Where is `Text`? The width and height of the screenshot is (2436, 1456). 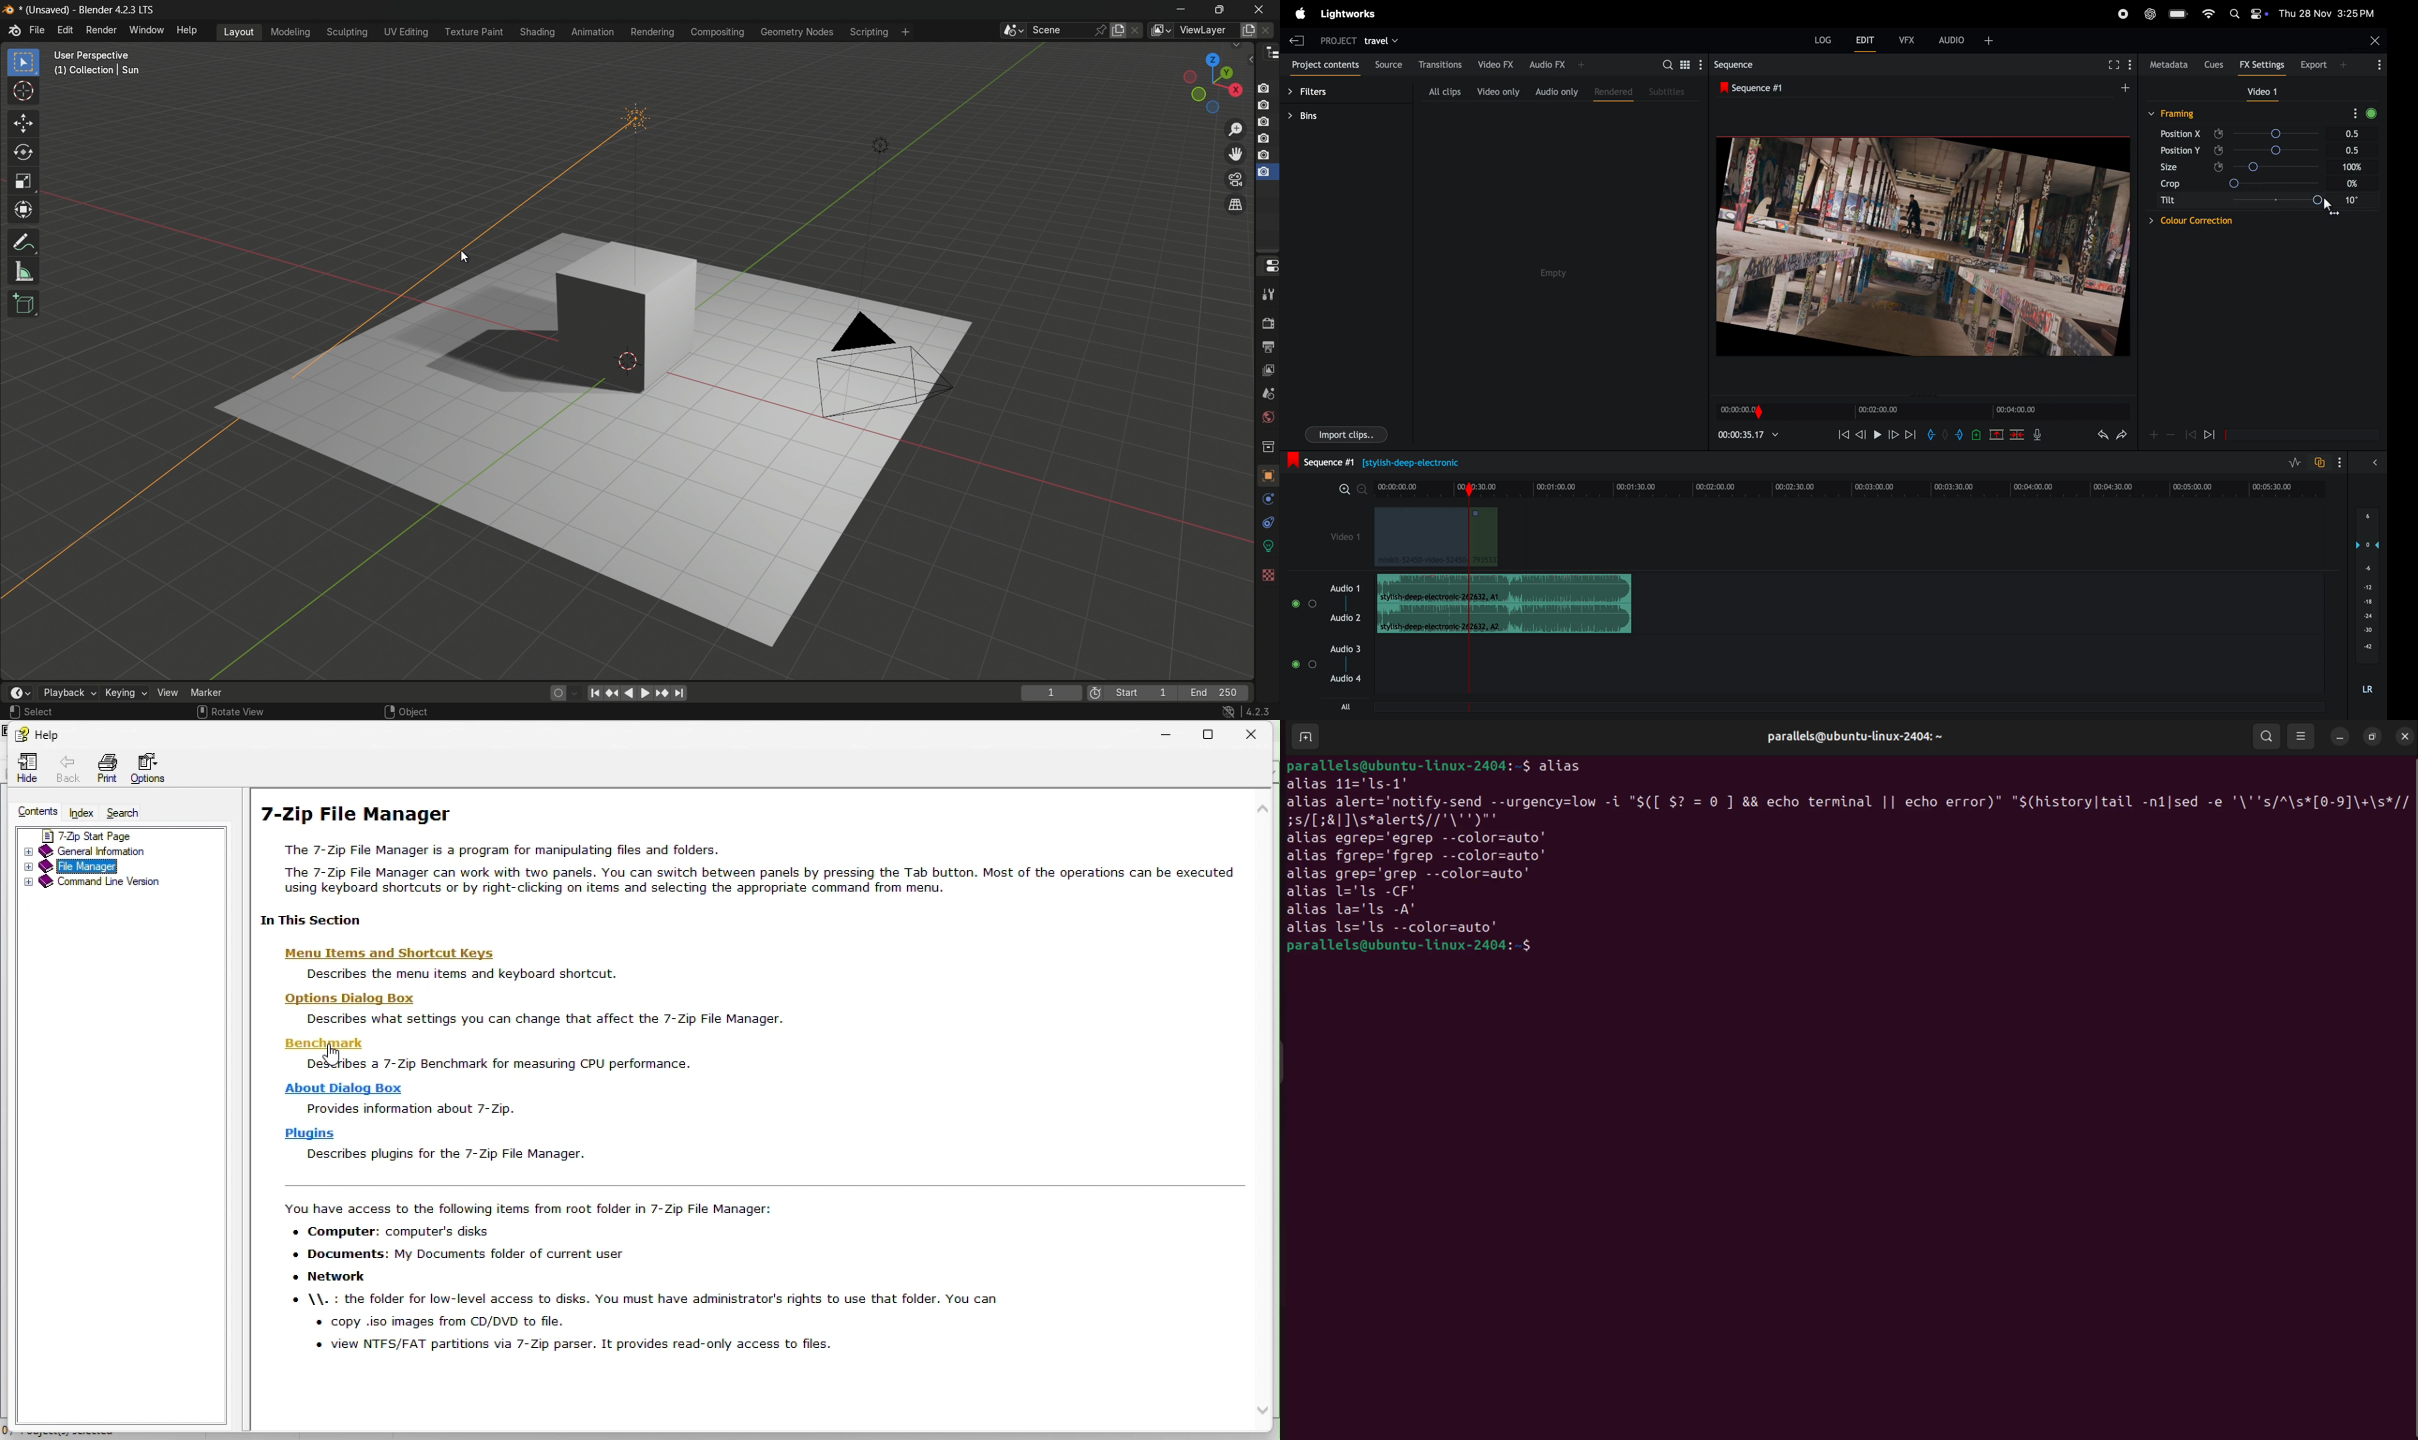 Text is located at coordinates (767, 1252).